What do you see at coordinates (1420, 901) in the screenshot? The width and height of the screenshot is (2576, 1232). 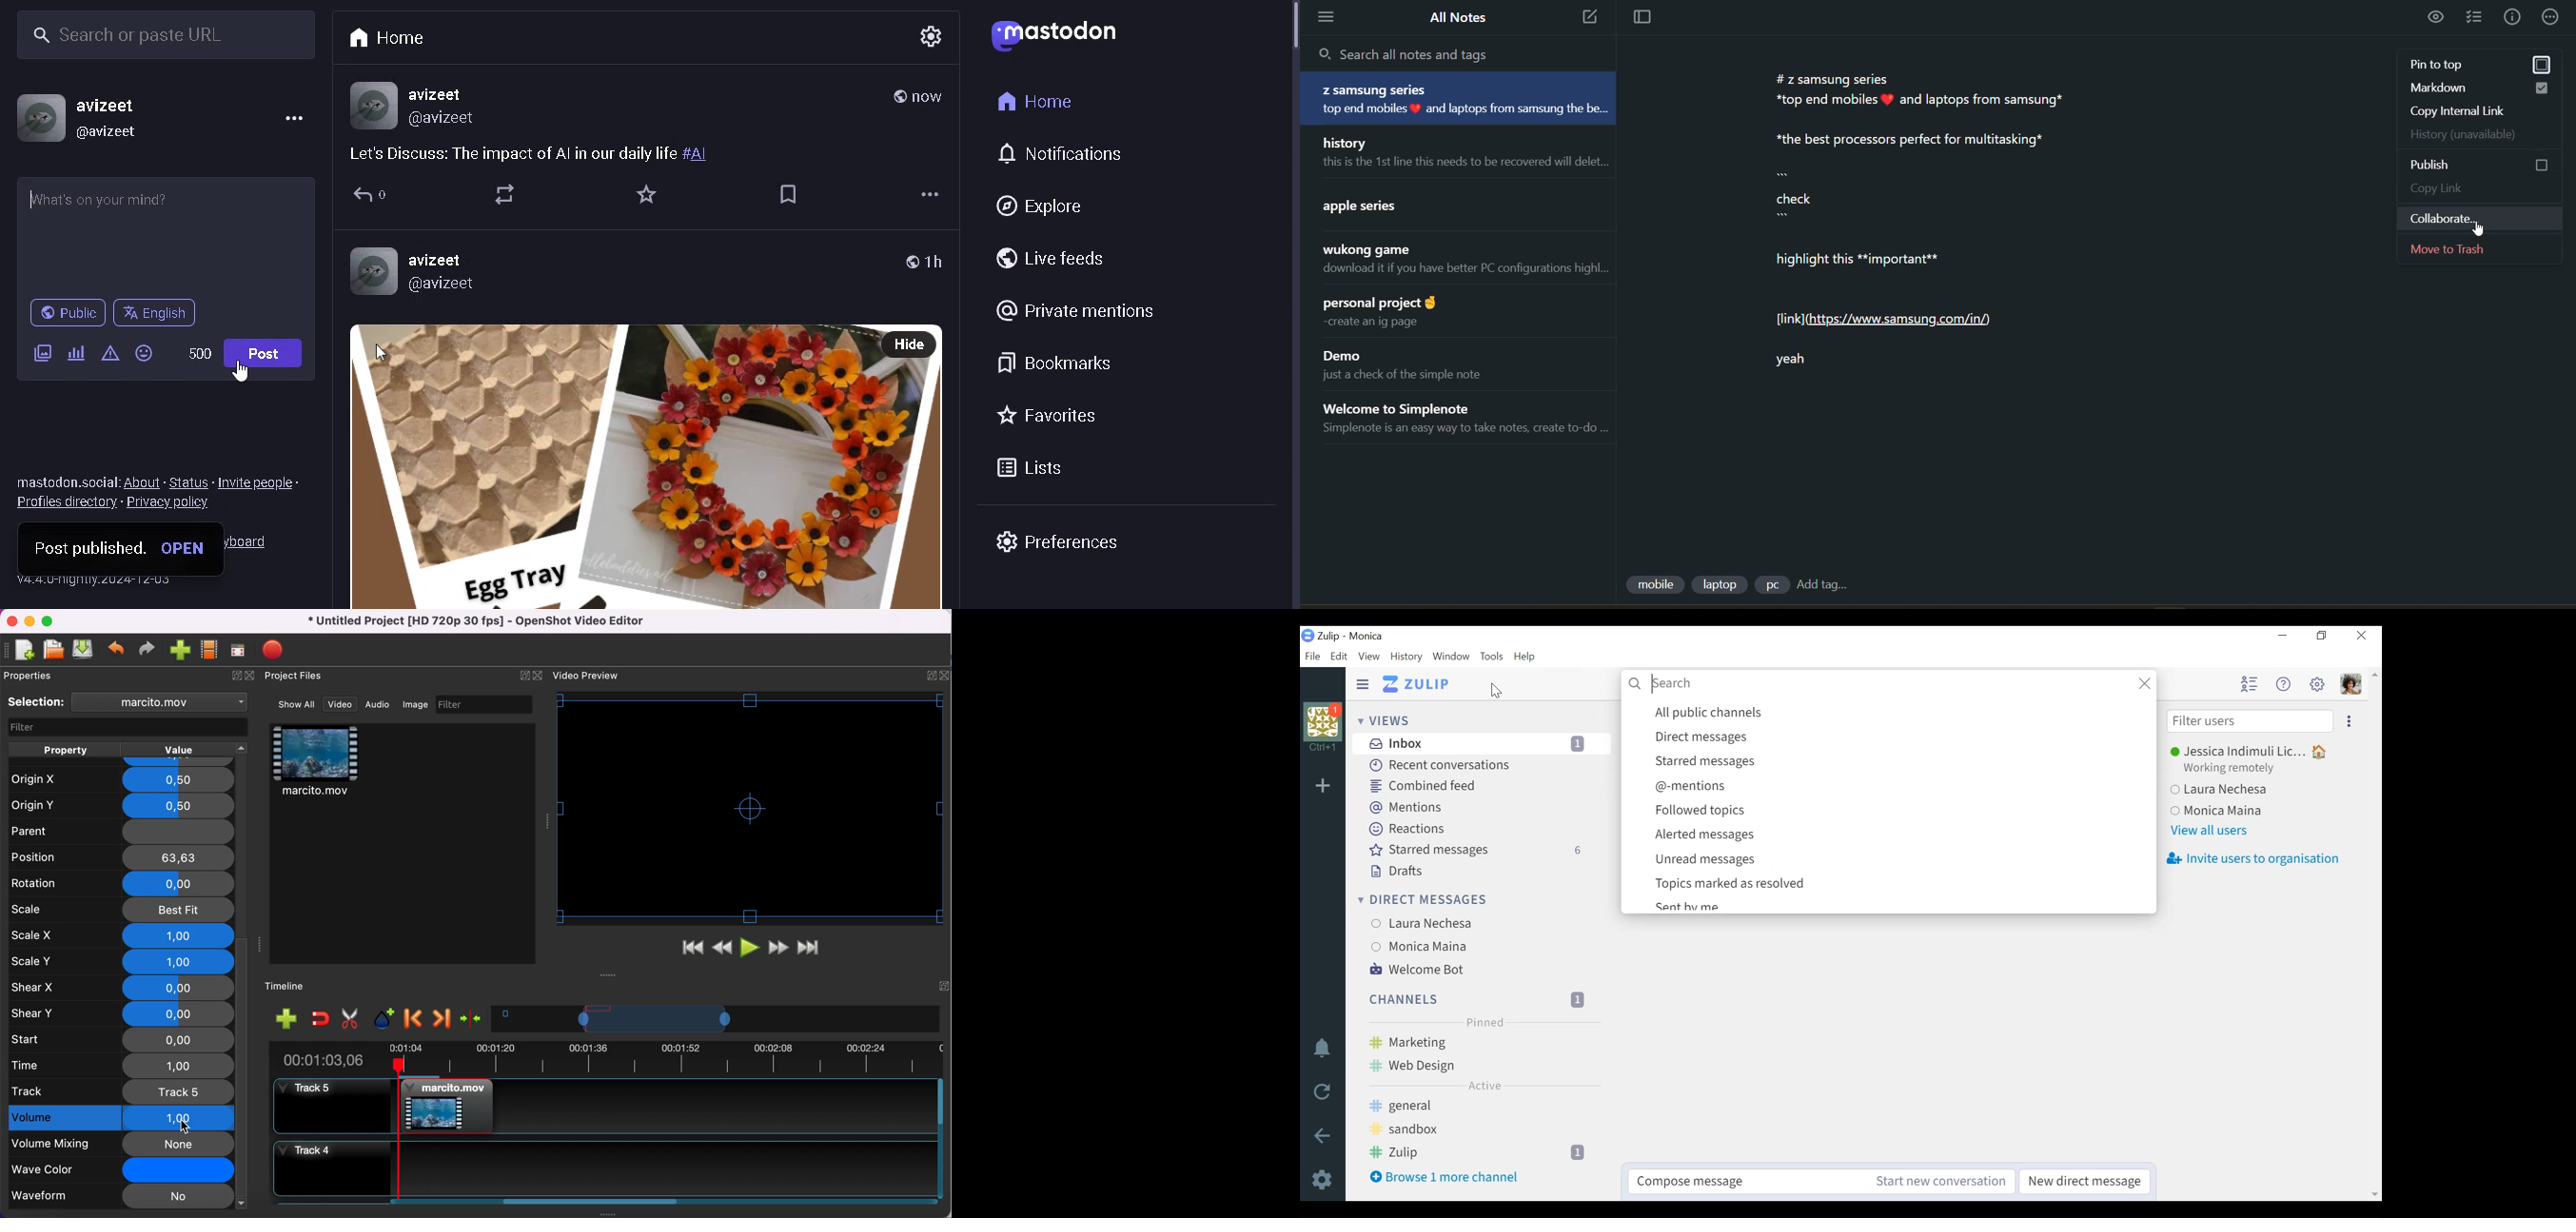 I see `Direct messages dropdown` at bounding box center [1420, 901].